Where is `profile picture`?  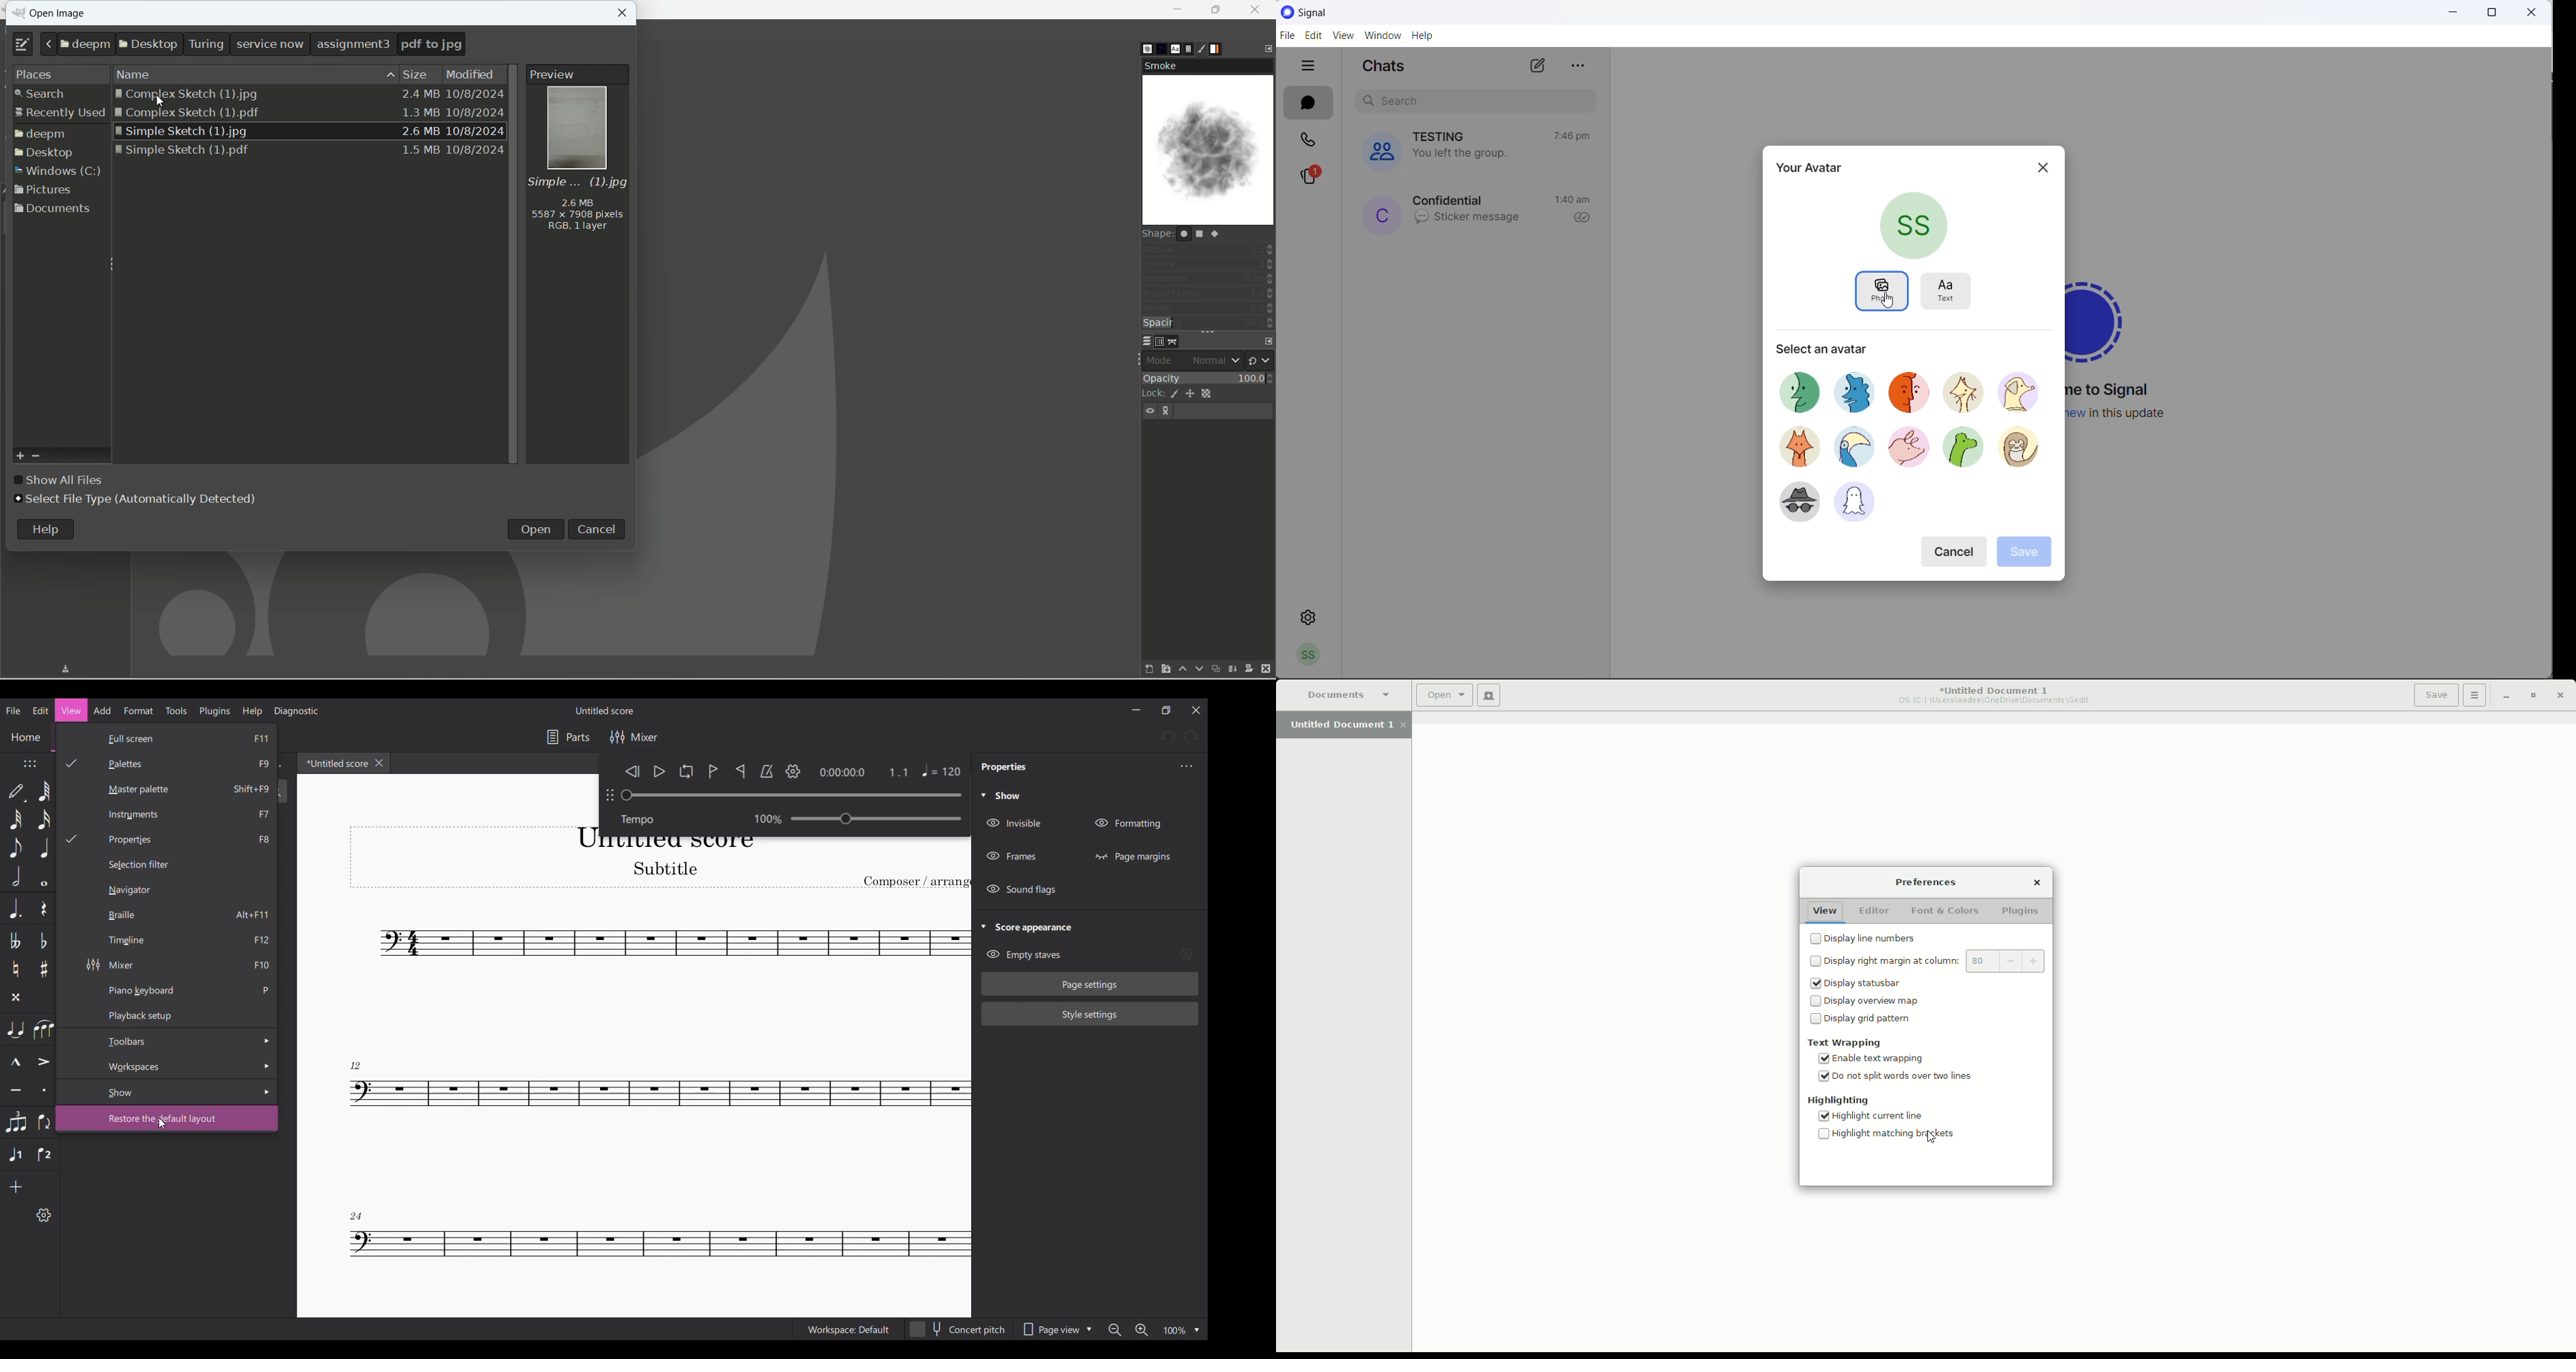
profile picture is located at coordinates (1379, 214).